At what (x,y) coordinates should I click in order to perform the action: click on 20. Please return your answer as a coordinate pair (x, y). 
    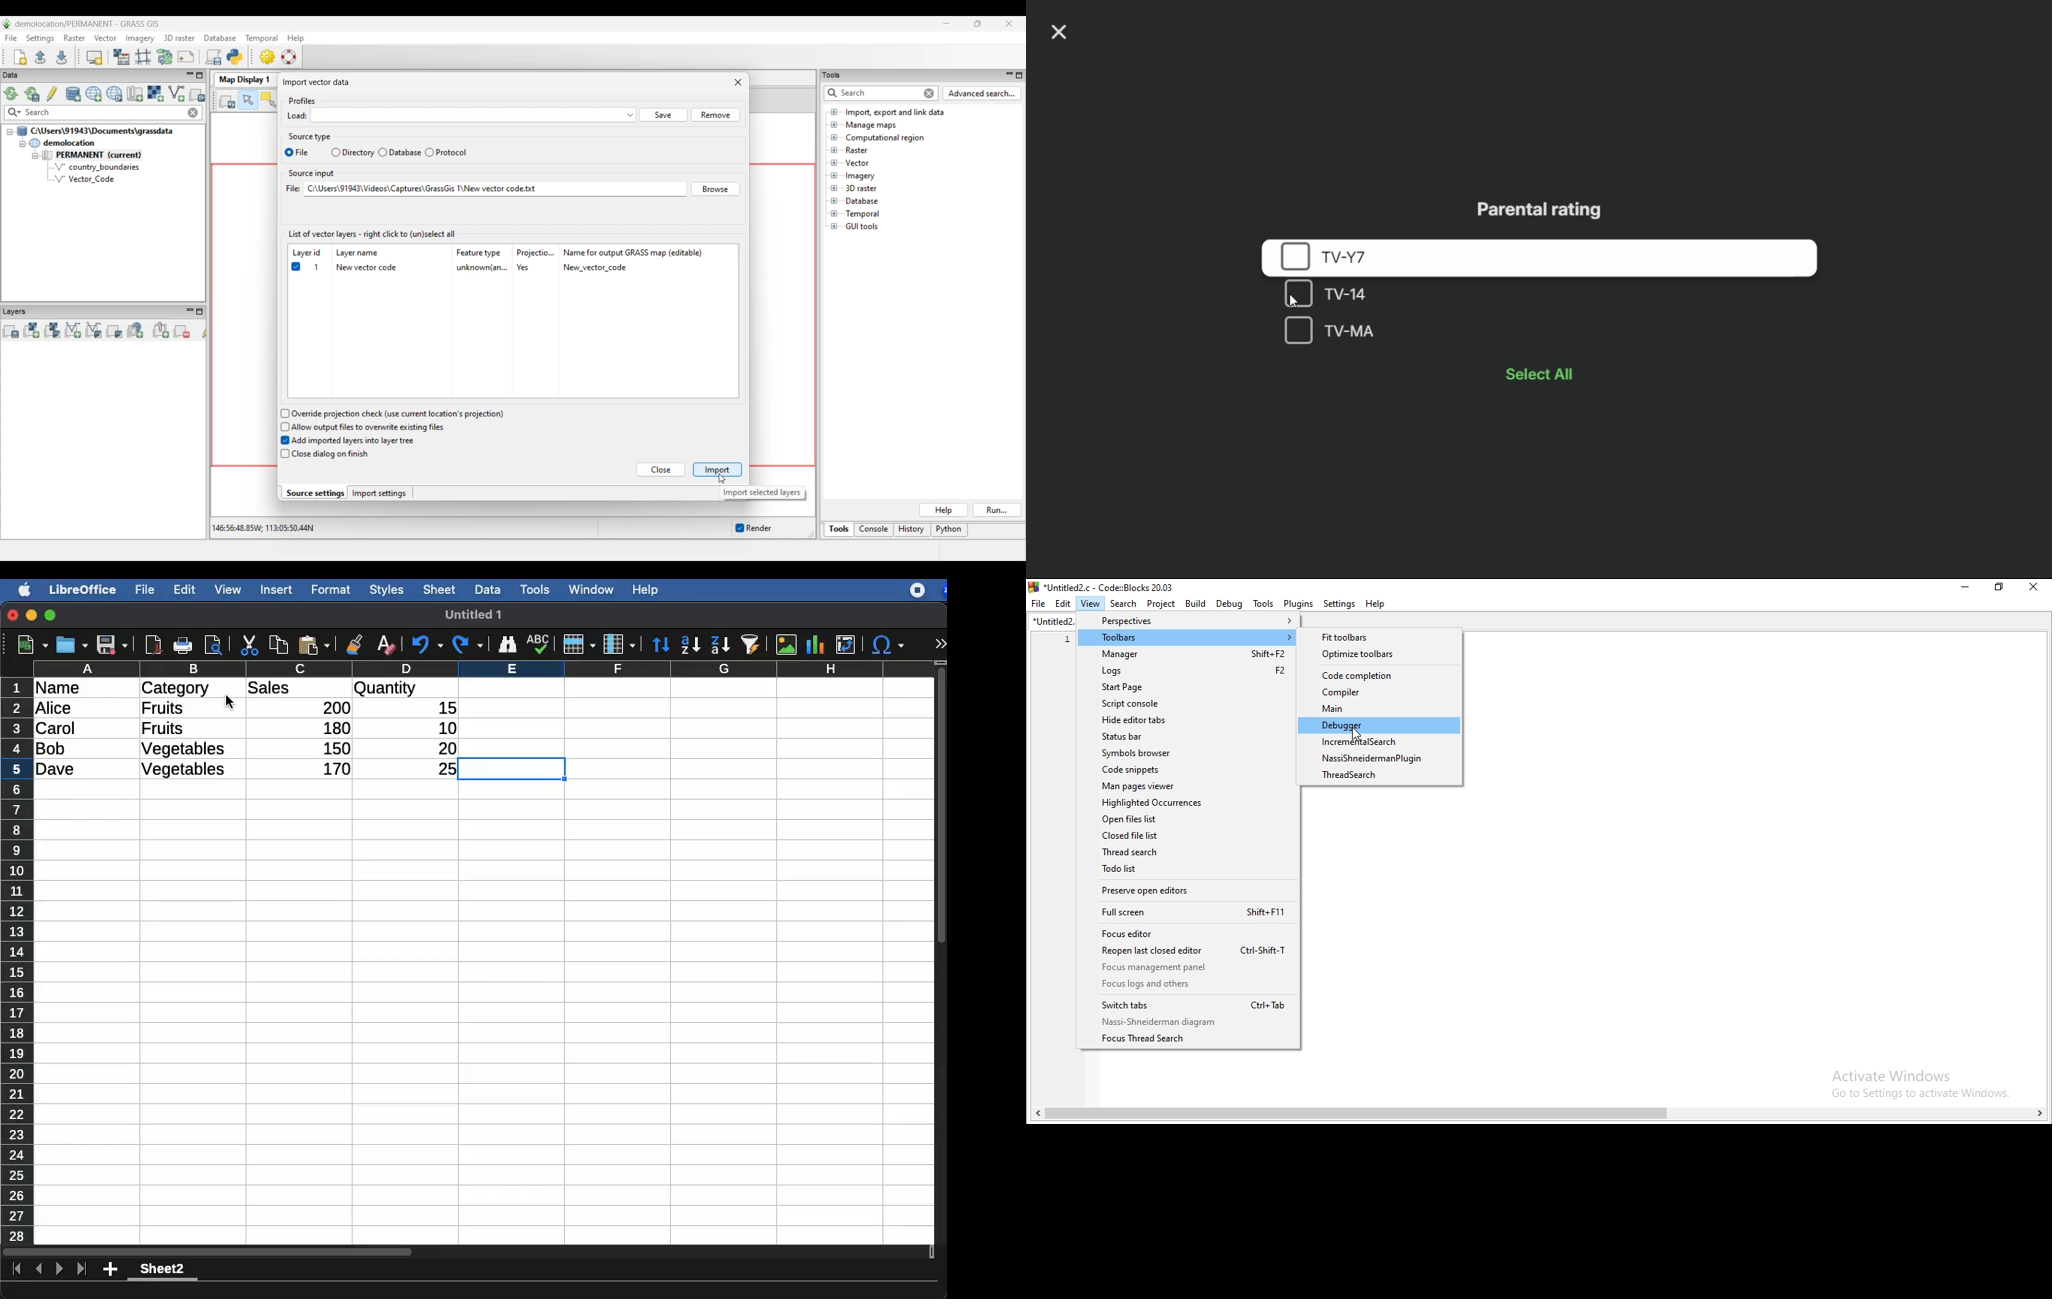
    Looking at the image, I should click on (440, 748).